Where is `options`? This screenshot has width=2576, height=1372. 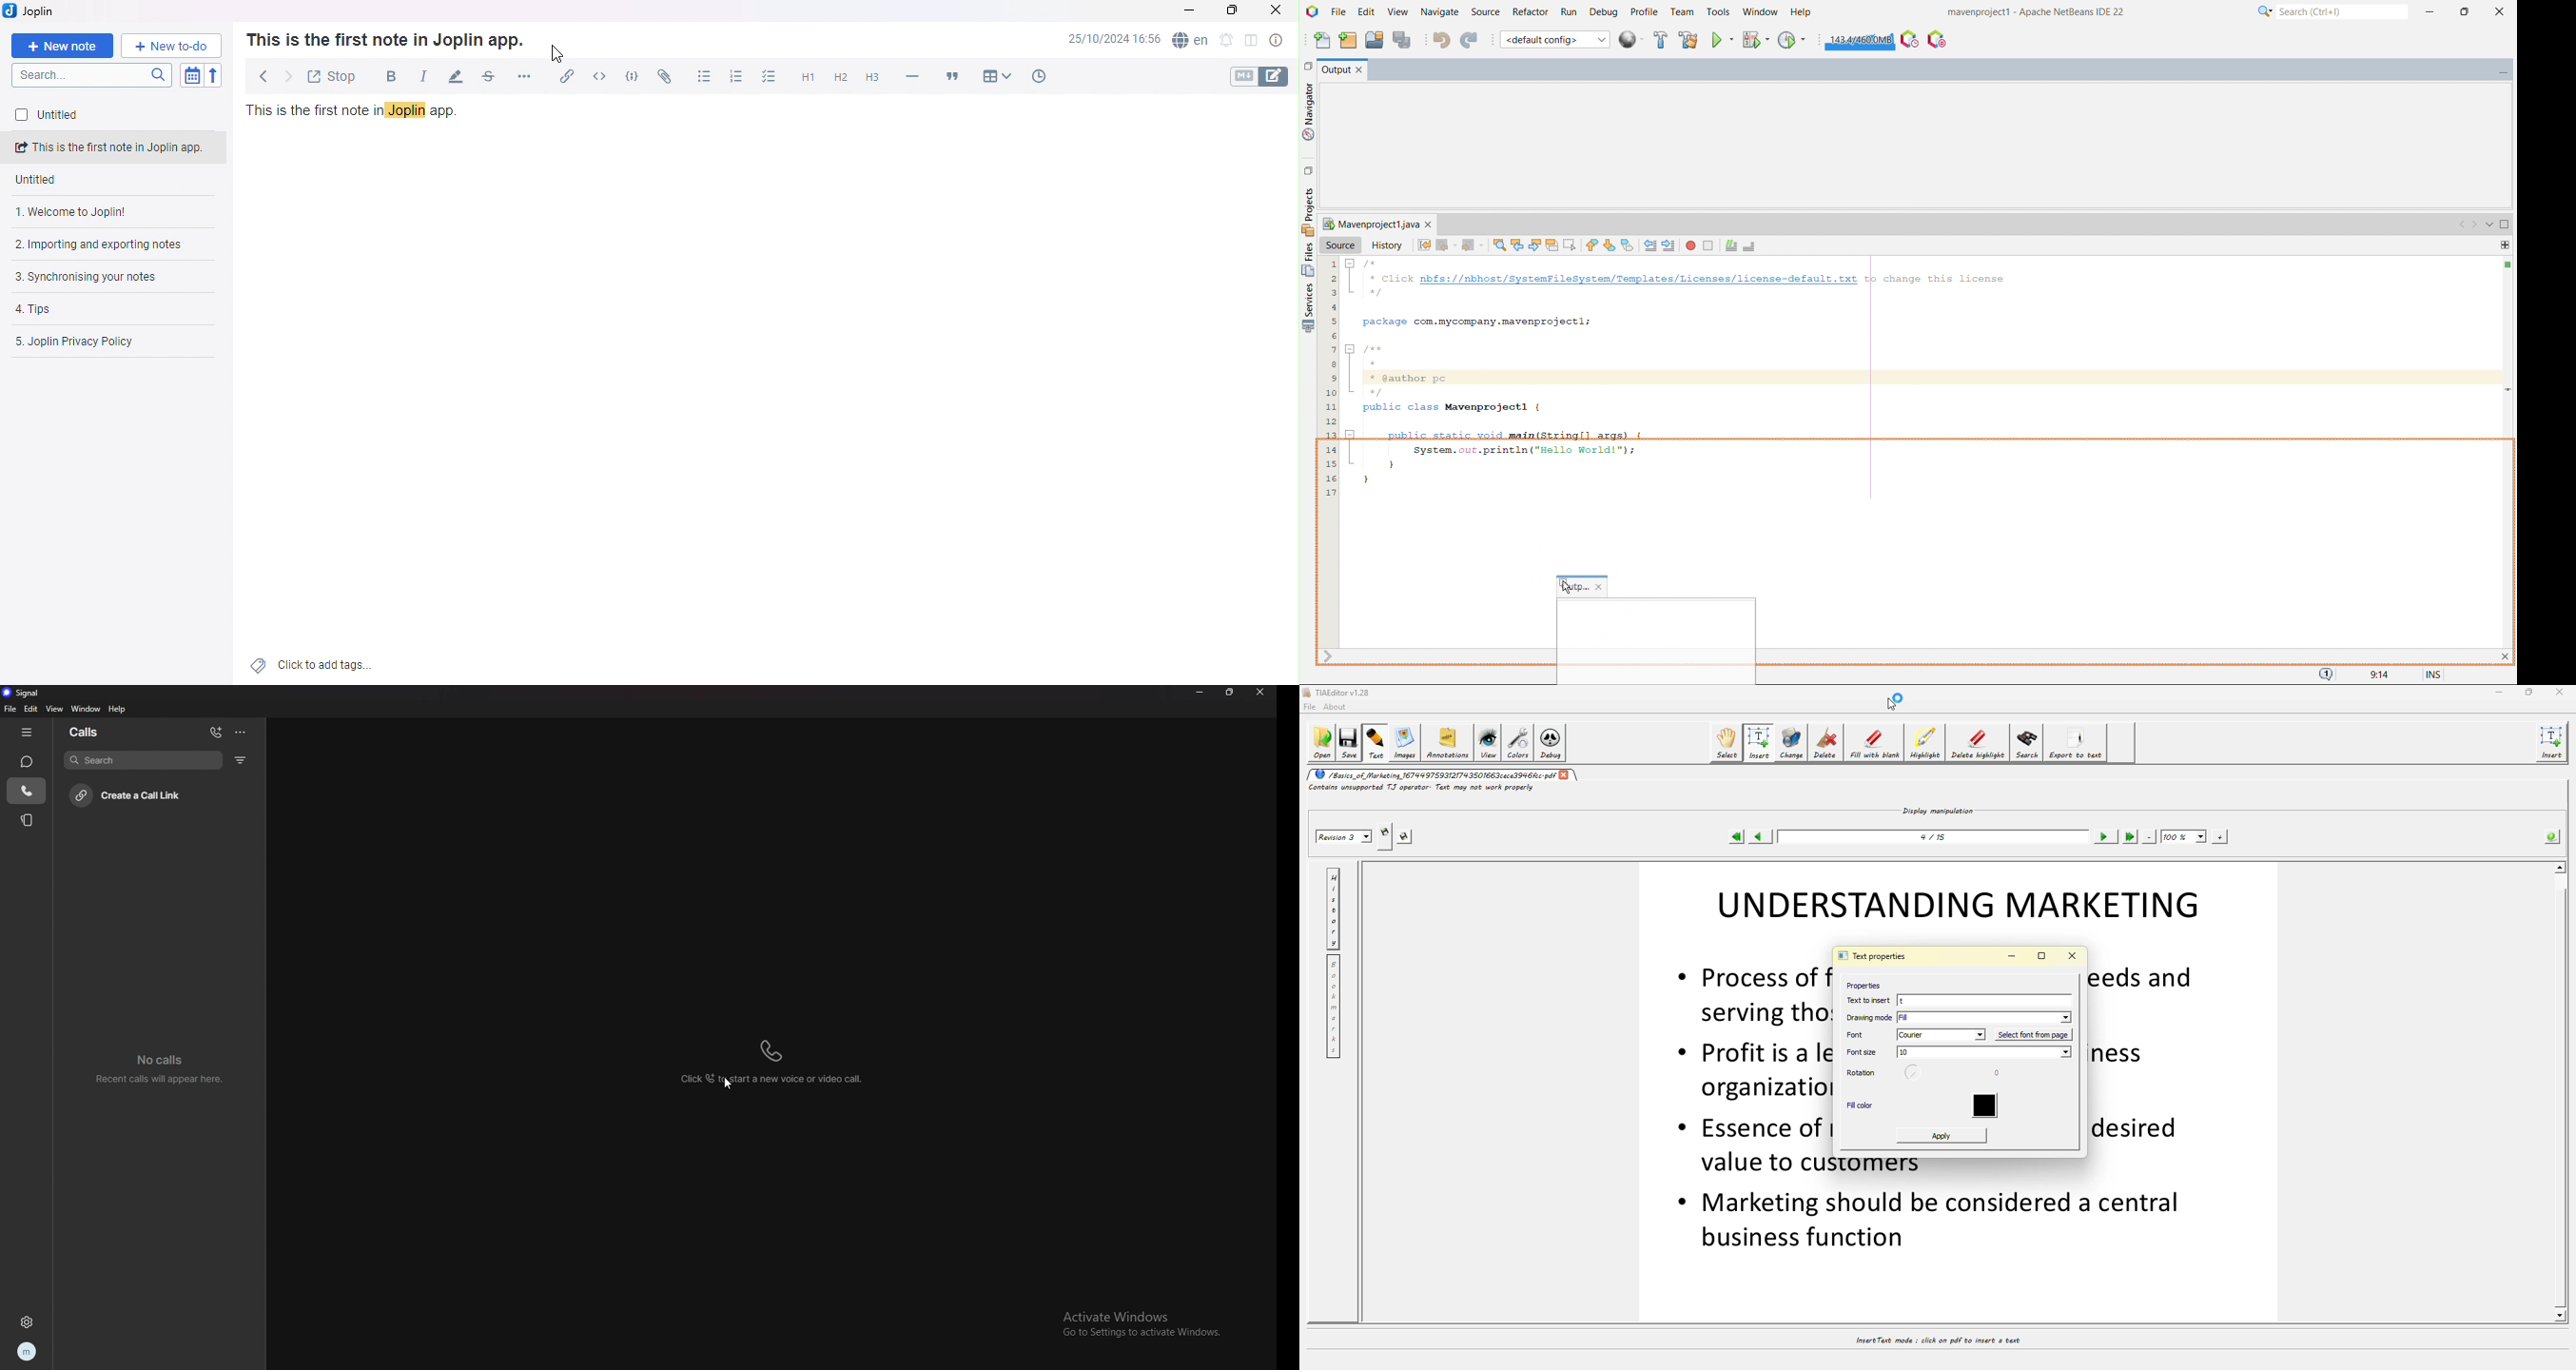
options is located at coordinates (241, 732).